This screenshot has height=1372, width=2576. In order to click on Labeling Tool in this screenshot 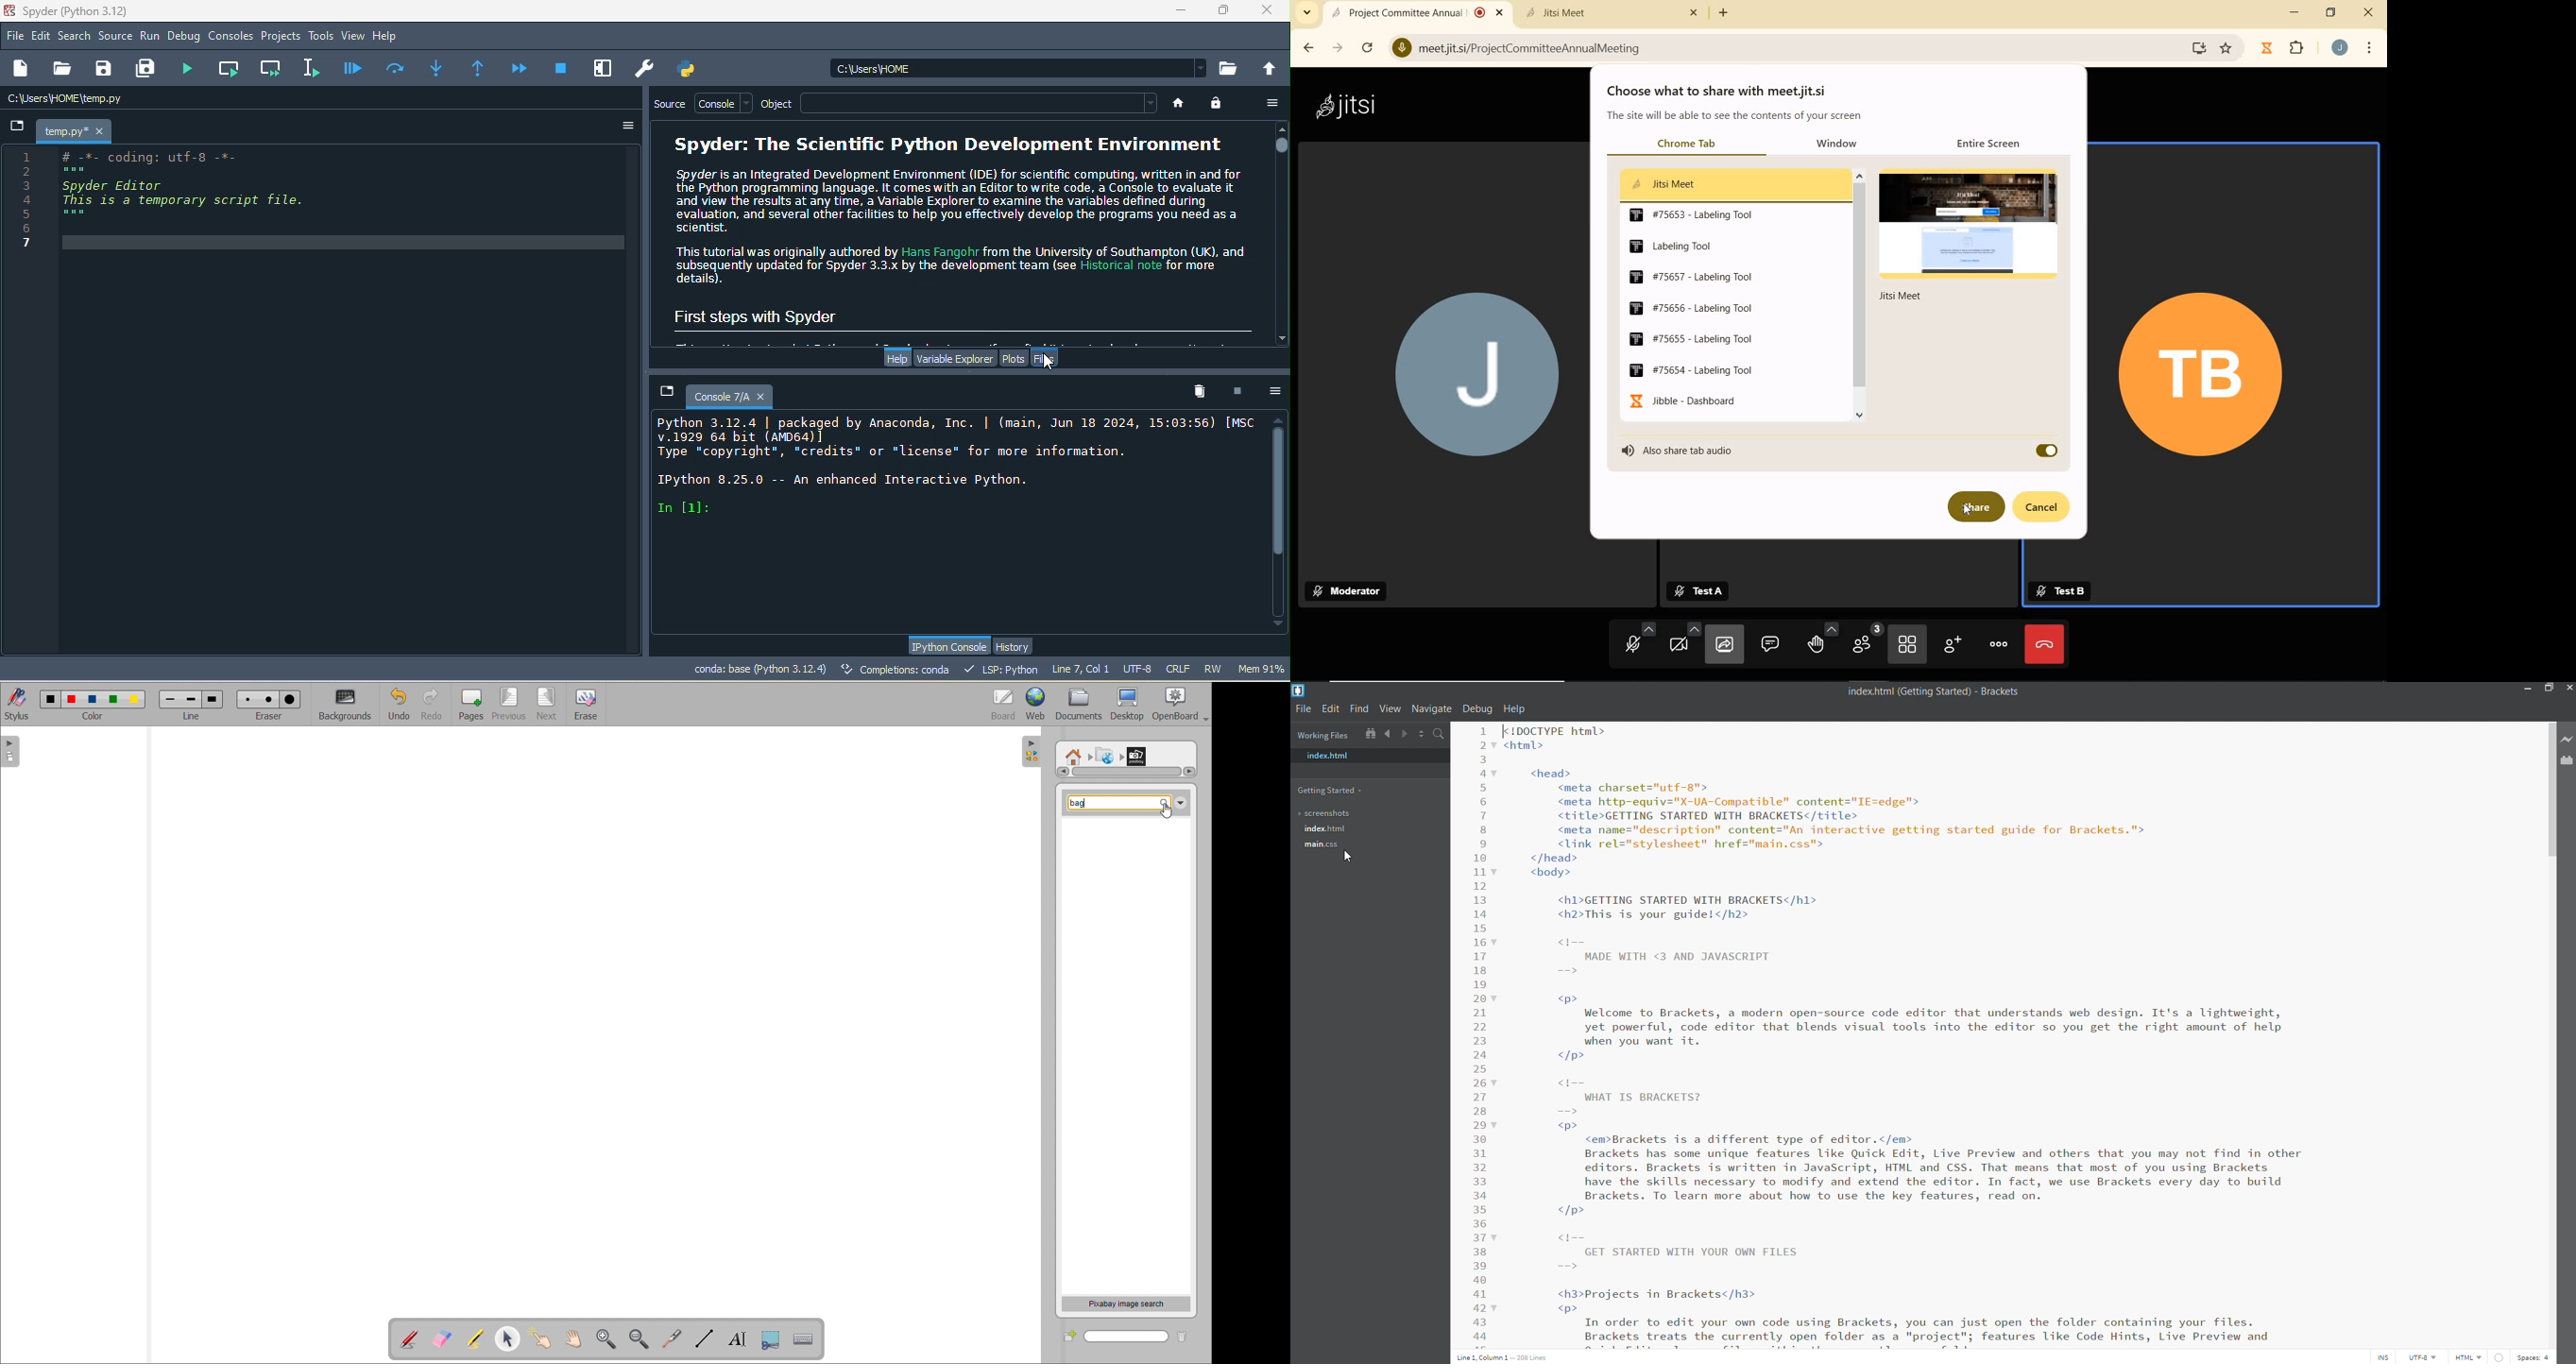, I will do `click(1671, 246)`.